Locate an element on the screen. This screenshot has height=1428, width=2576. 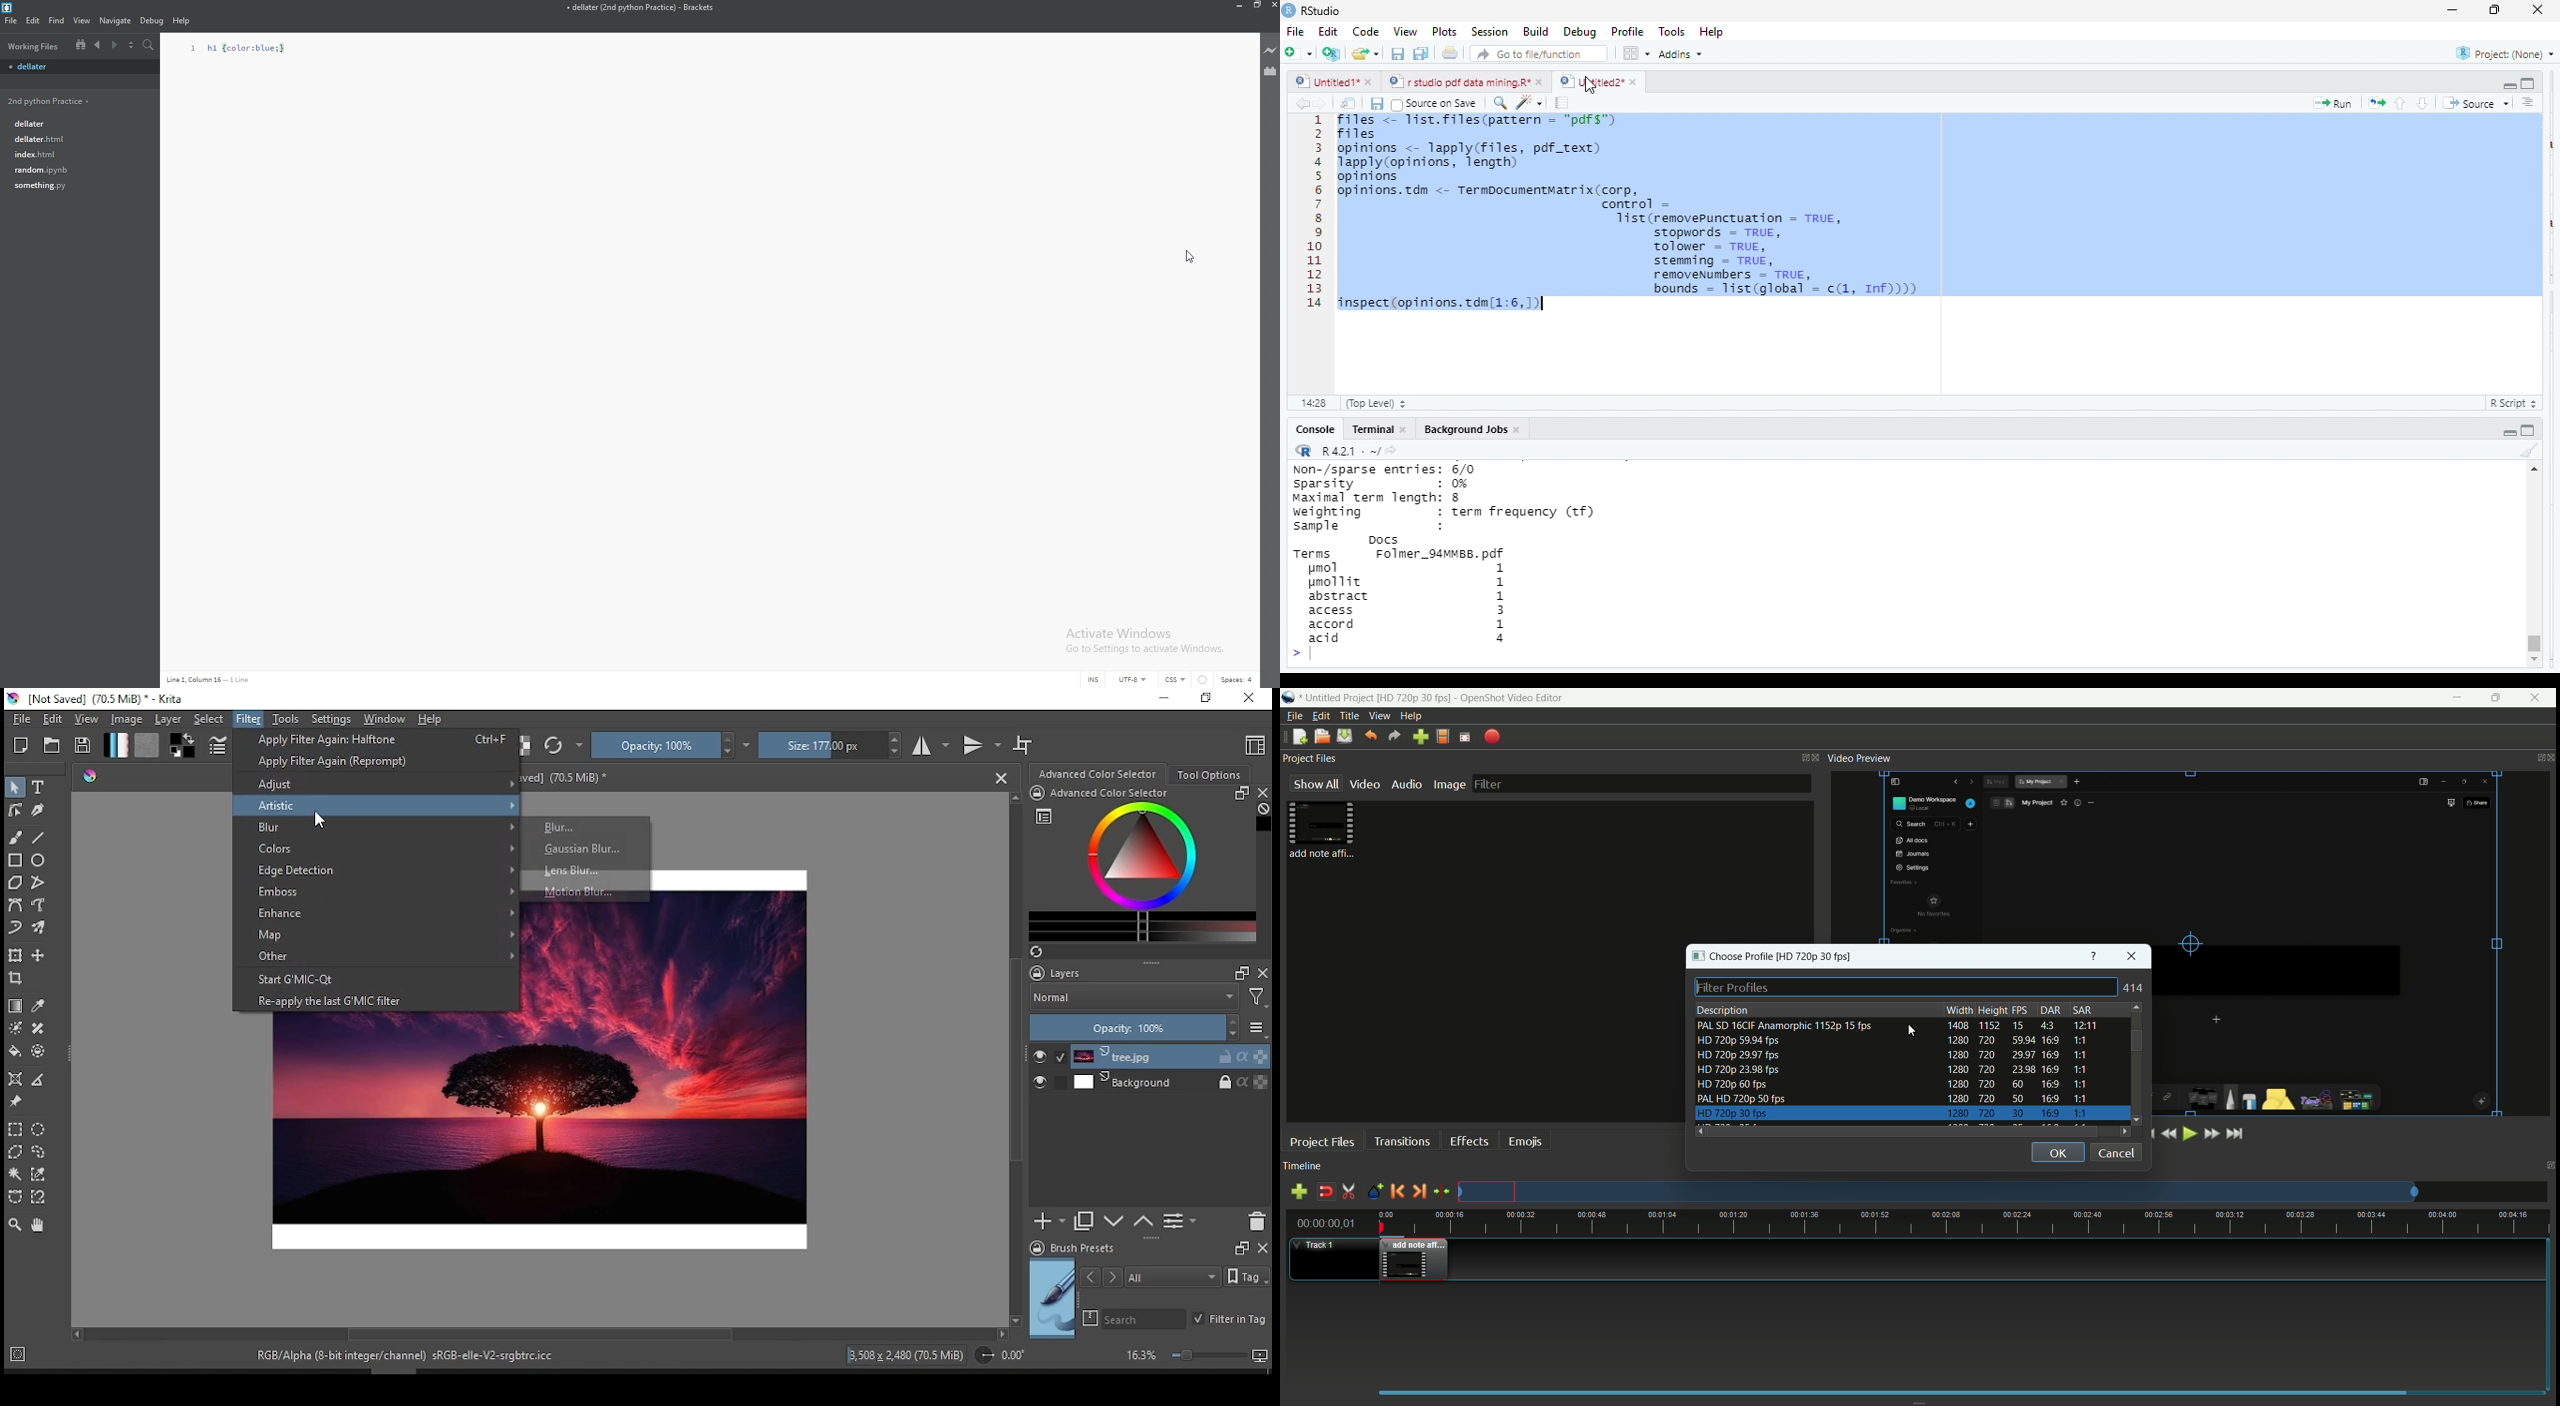
brackets is located at coordinates (8, 8).